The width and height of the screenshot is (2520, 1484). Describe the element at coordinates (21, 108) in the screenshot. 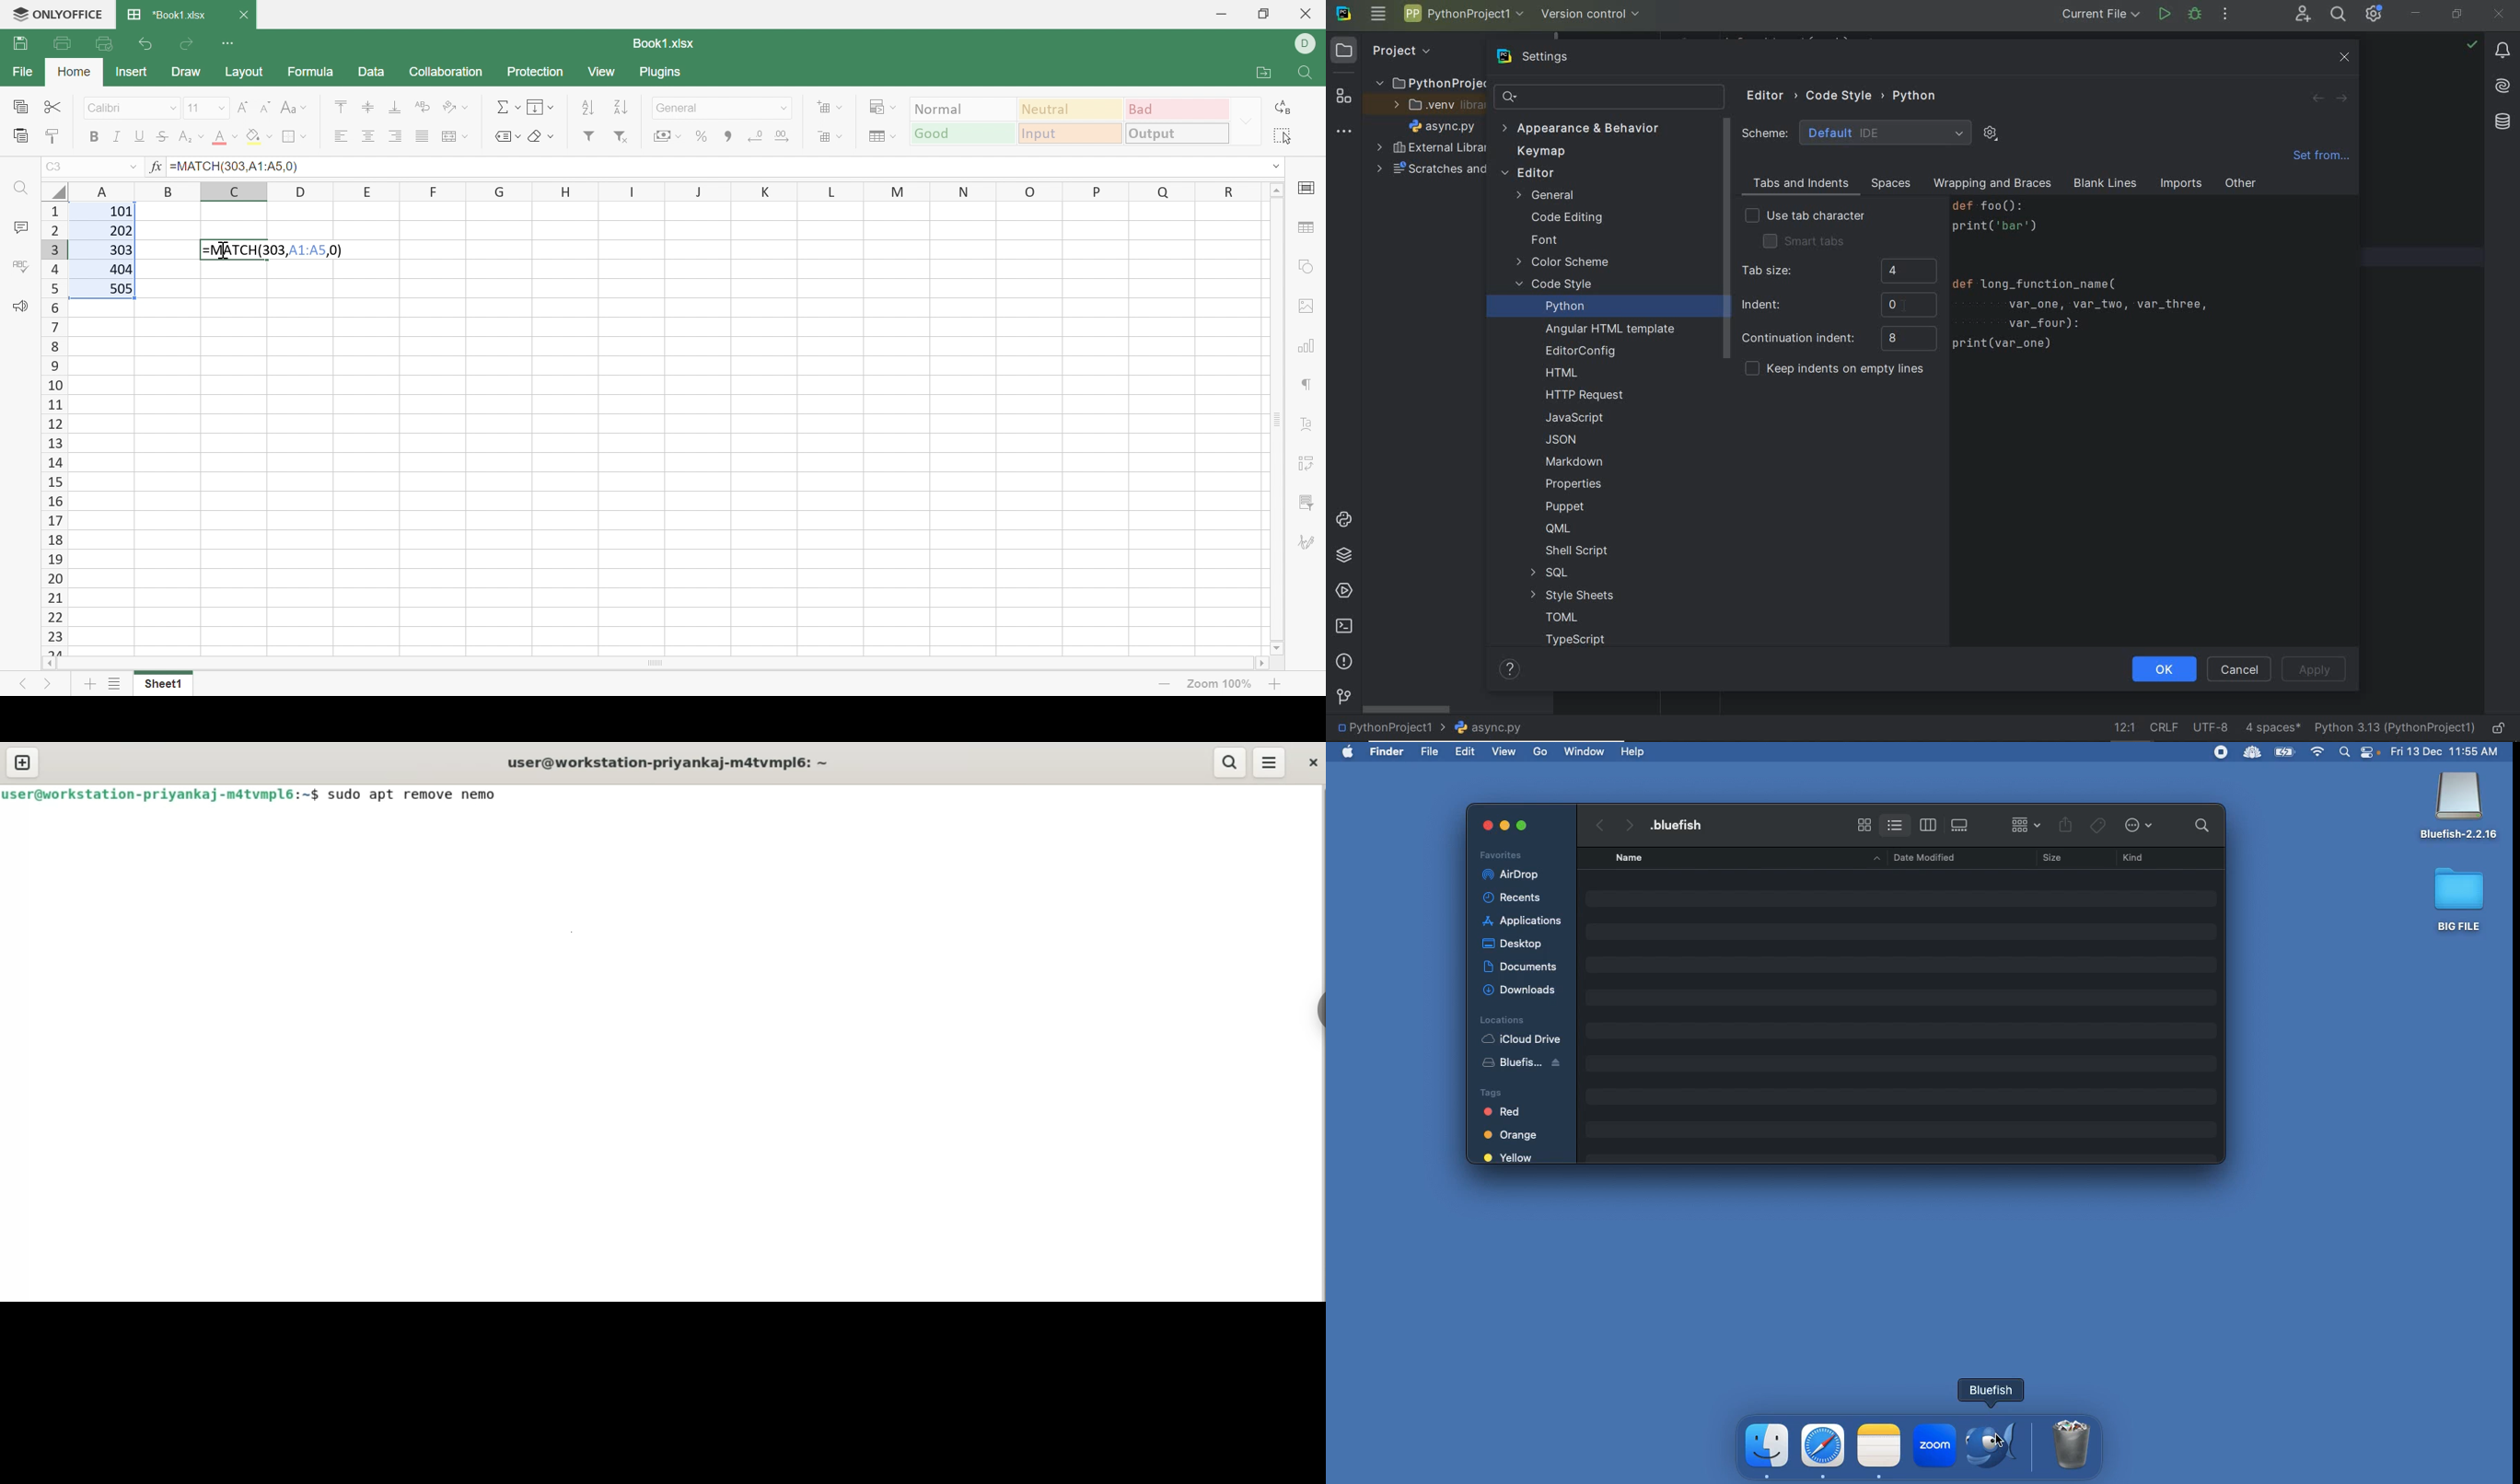

I see `Copy` at that location.